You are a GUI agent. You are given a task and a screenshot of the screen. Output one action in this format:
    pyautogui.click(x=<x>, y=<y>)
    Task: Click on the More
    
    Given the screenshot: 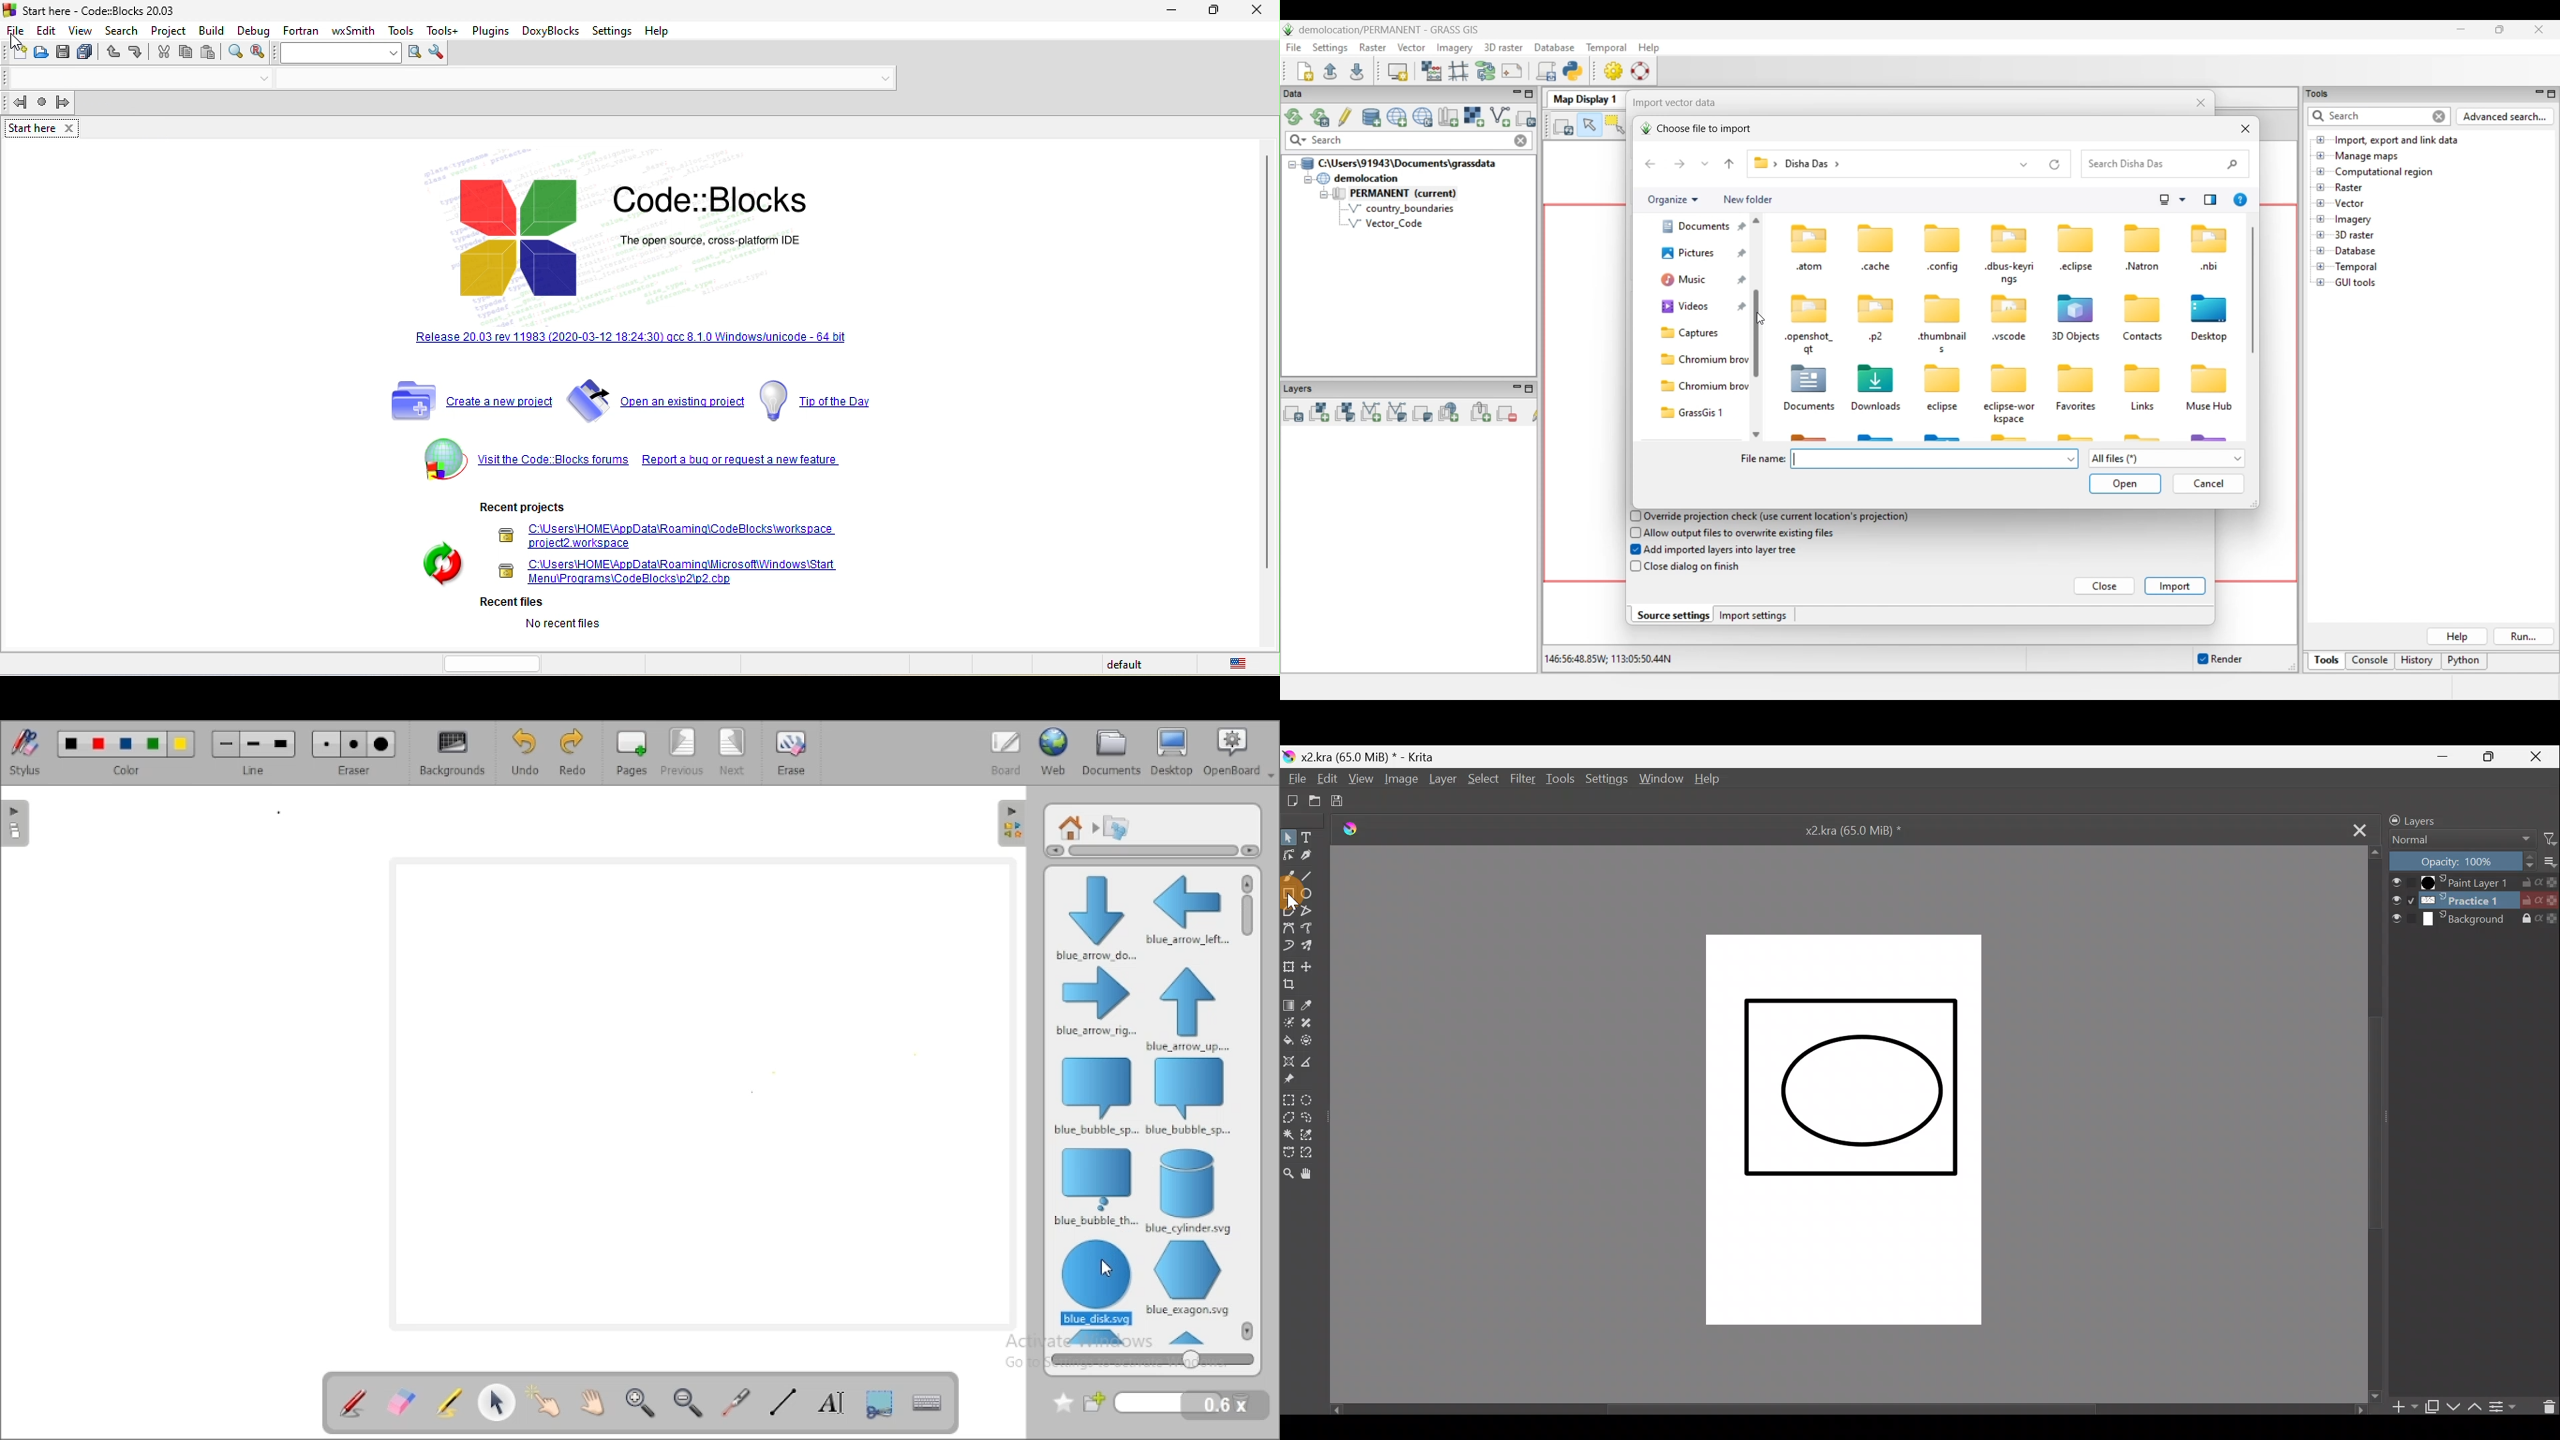 What is the action you would take?
    pyautogui.click(x=2551, y=859)
    